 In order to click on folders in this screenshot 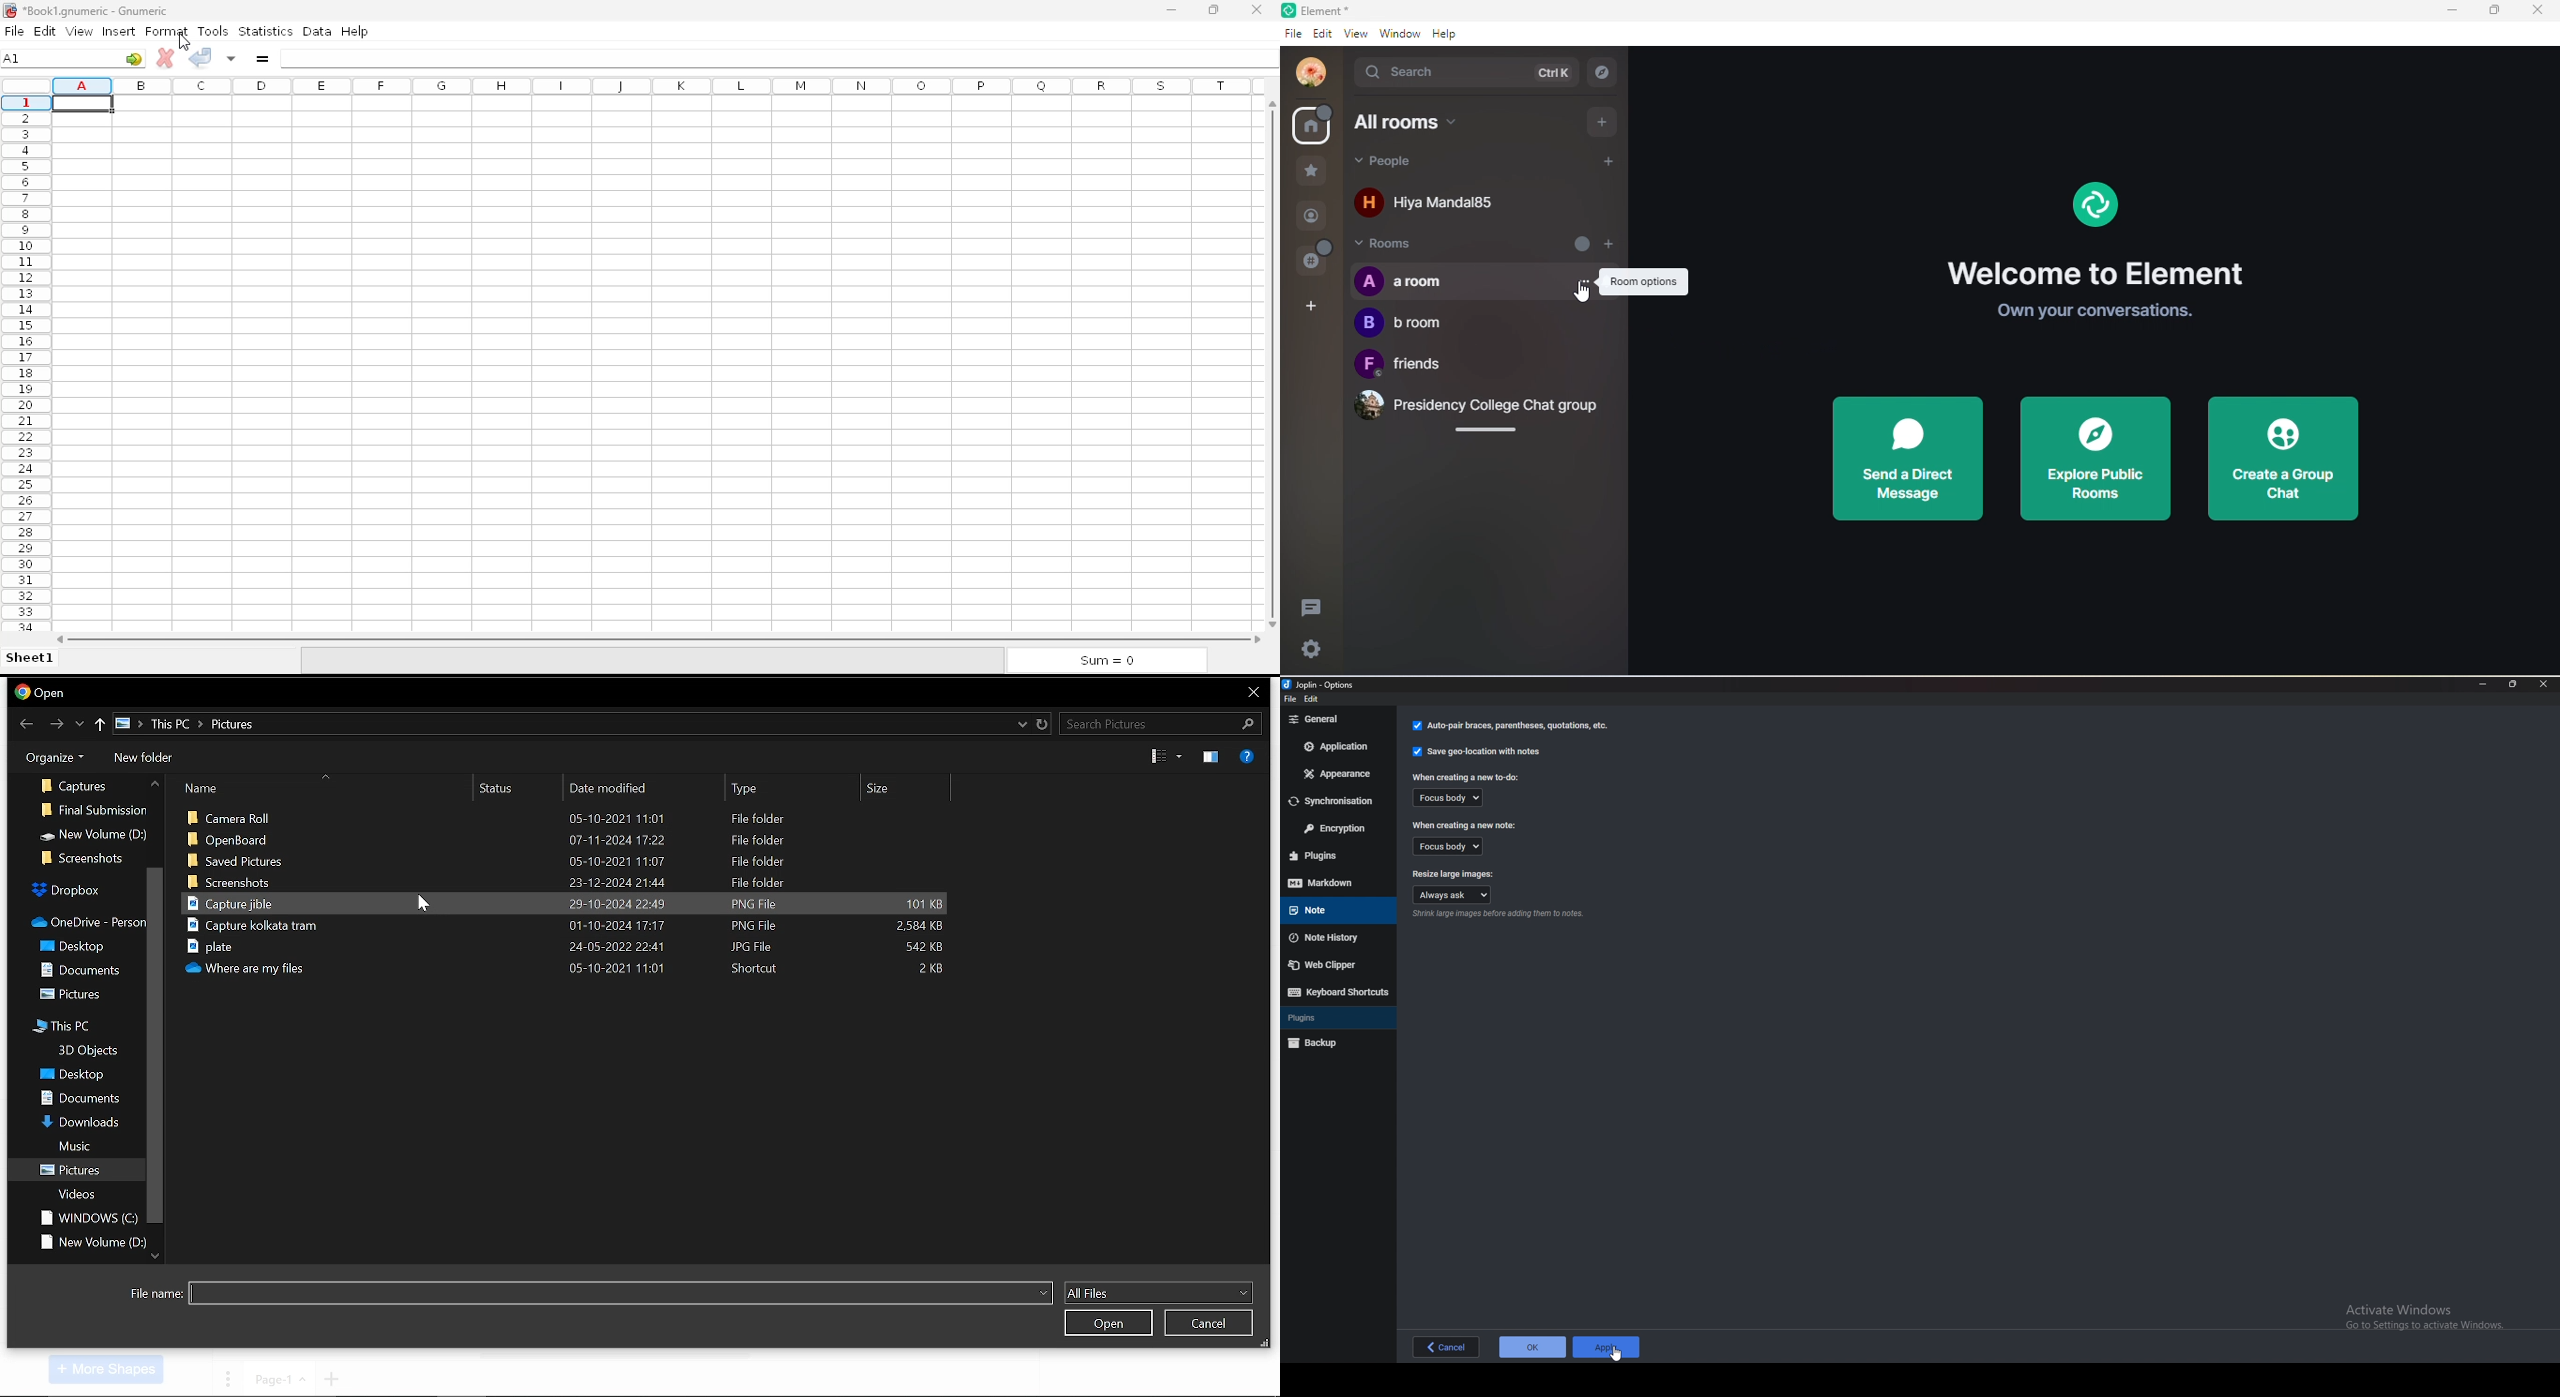, I will do `click(85, 1048)`.